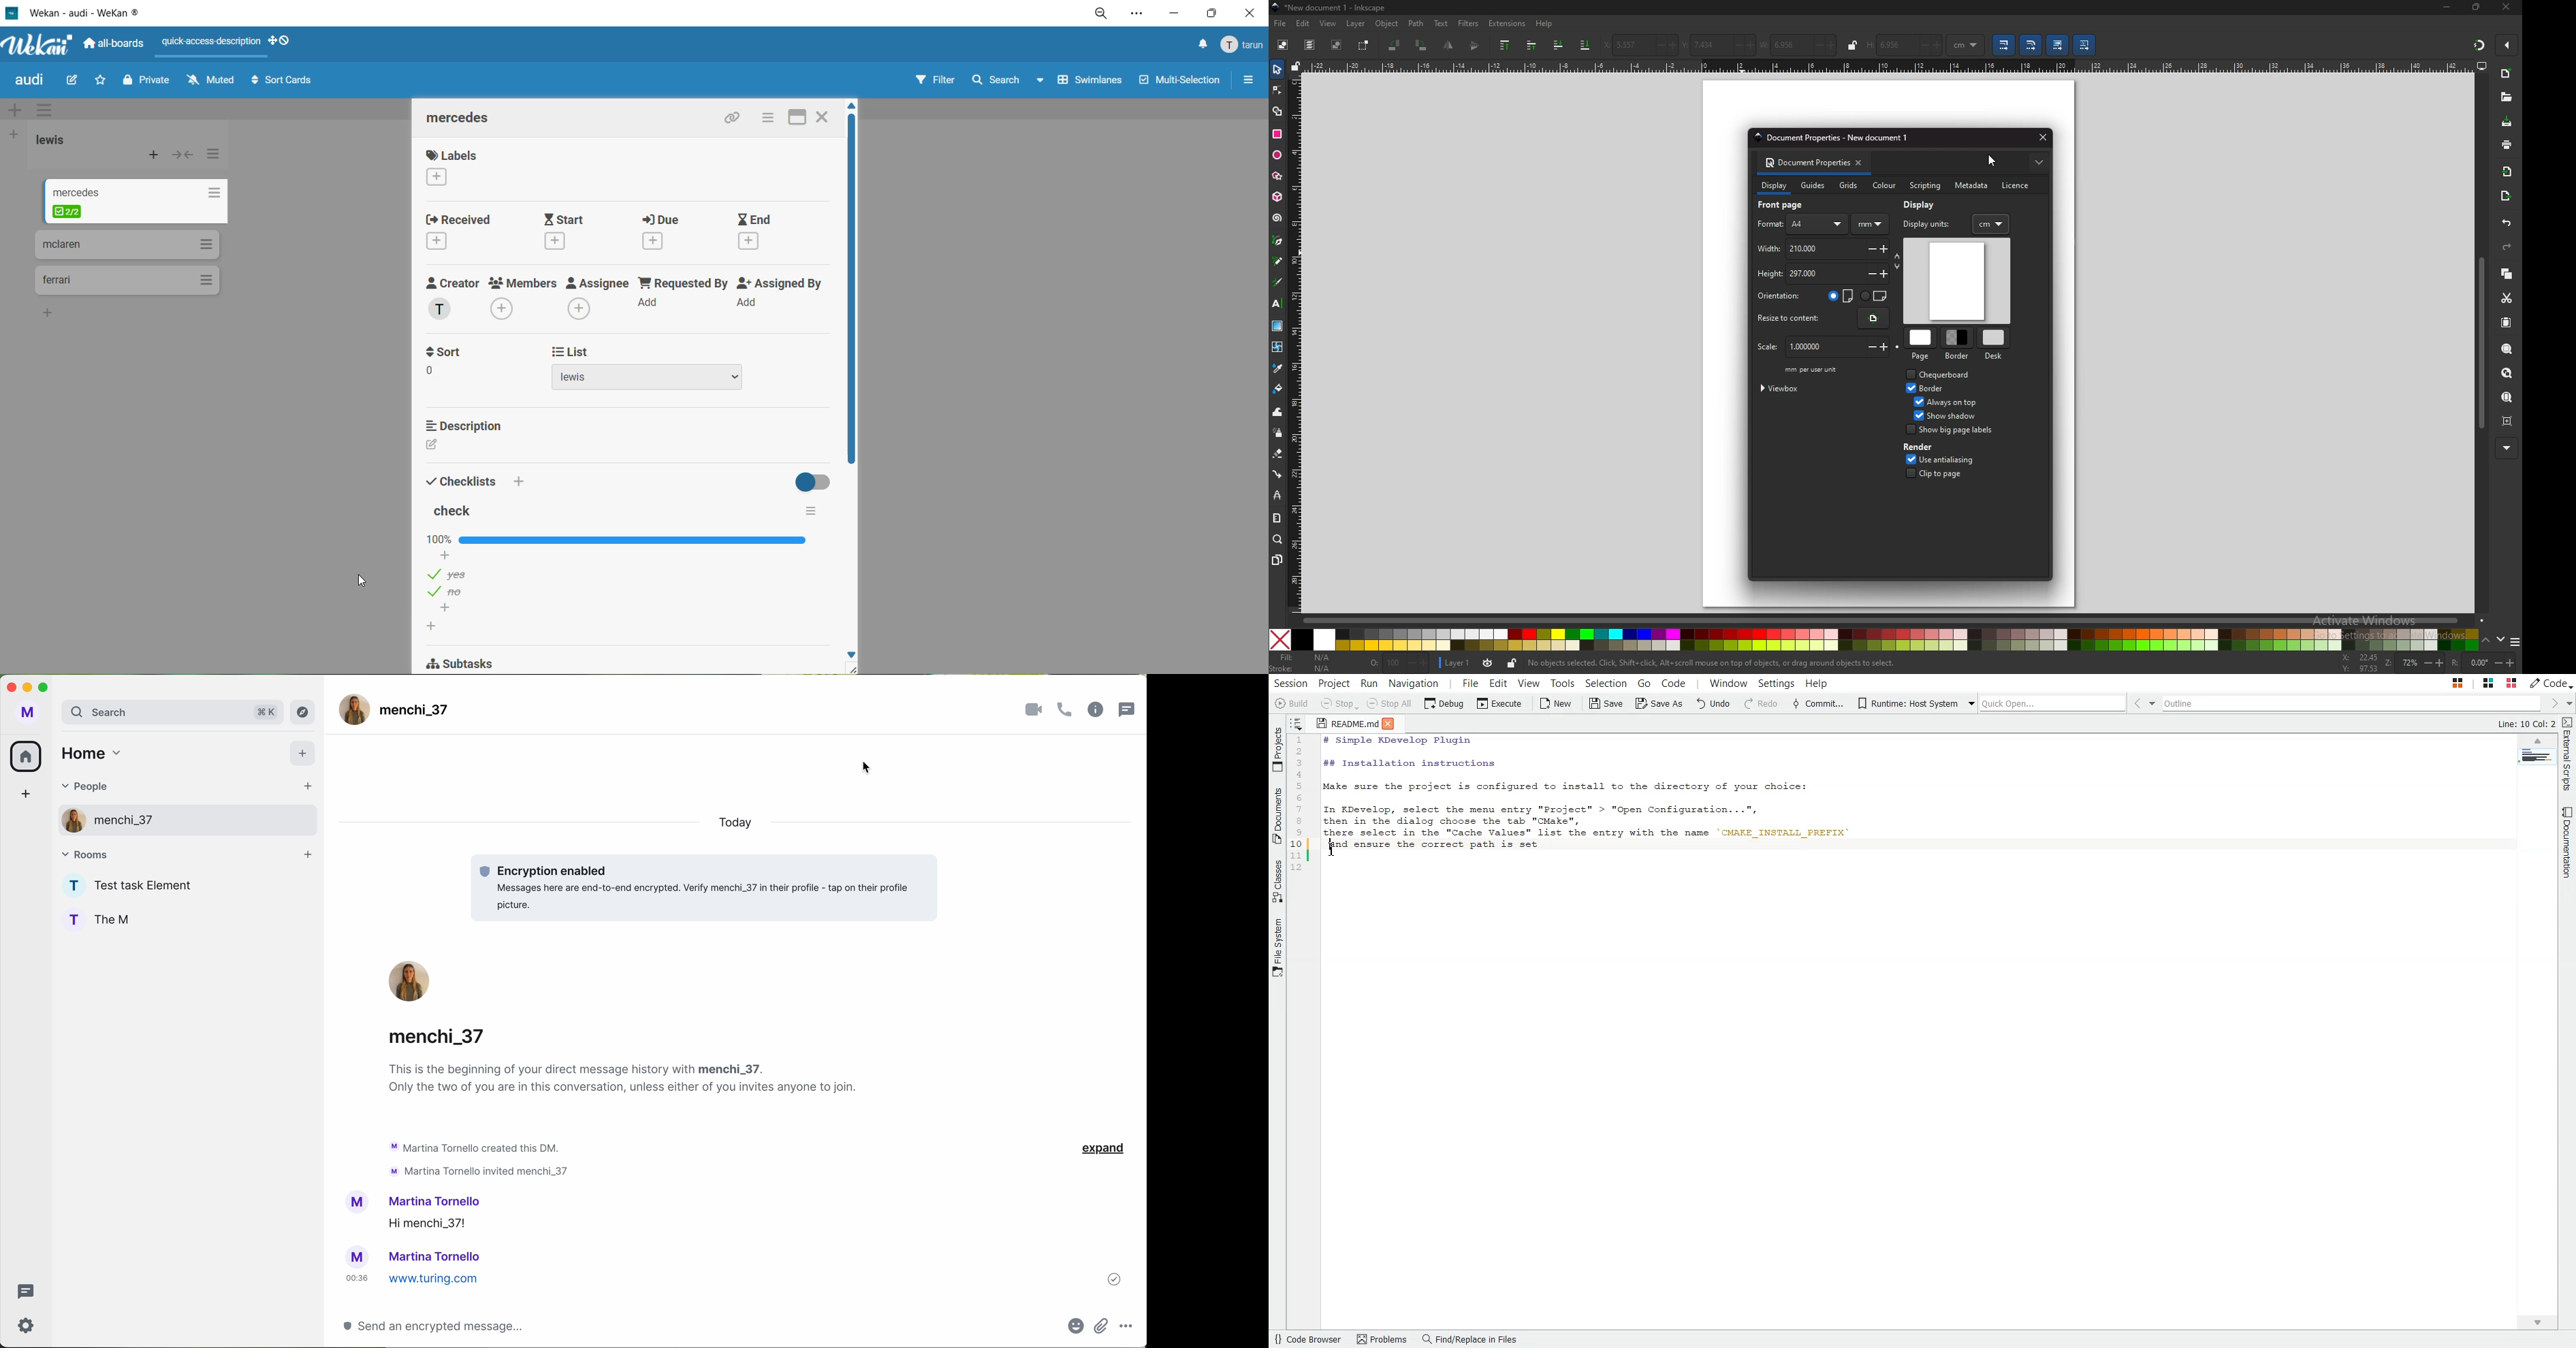 Image resolution: width=2576 pixels, height=1372 pixels. I want to click on more colors, so click(2515, 640).